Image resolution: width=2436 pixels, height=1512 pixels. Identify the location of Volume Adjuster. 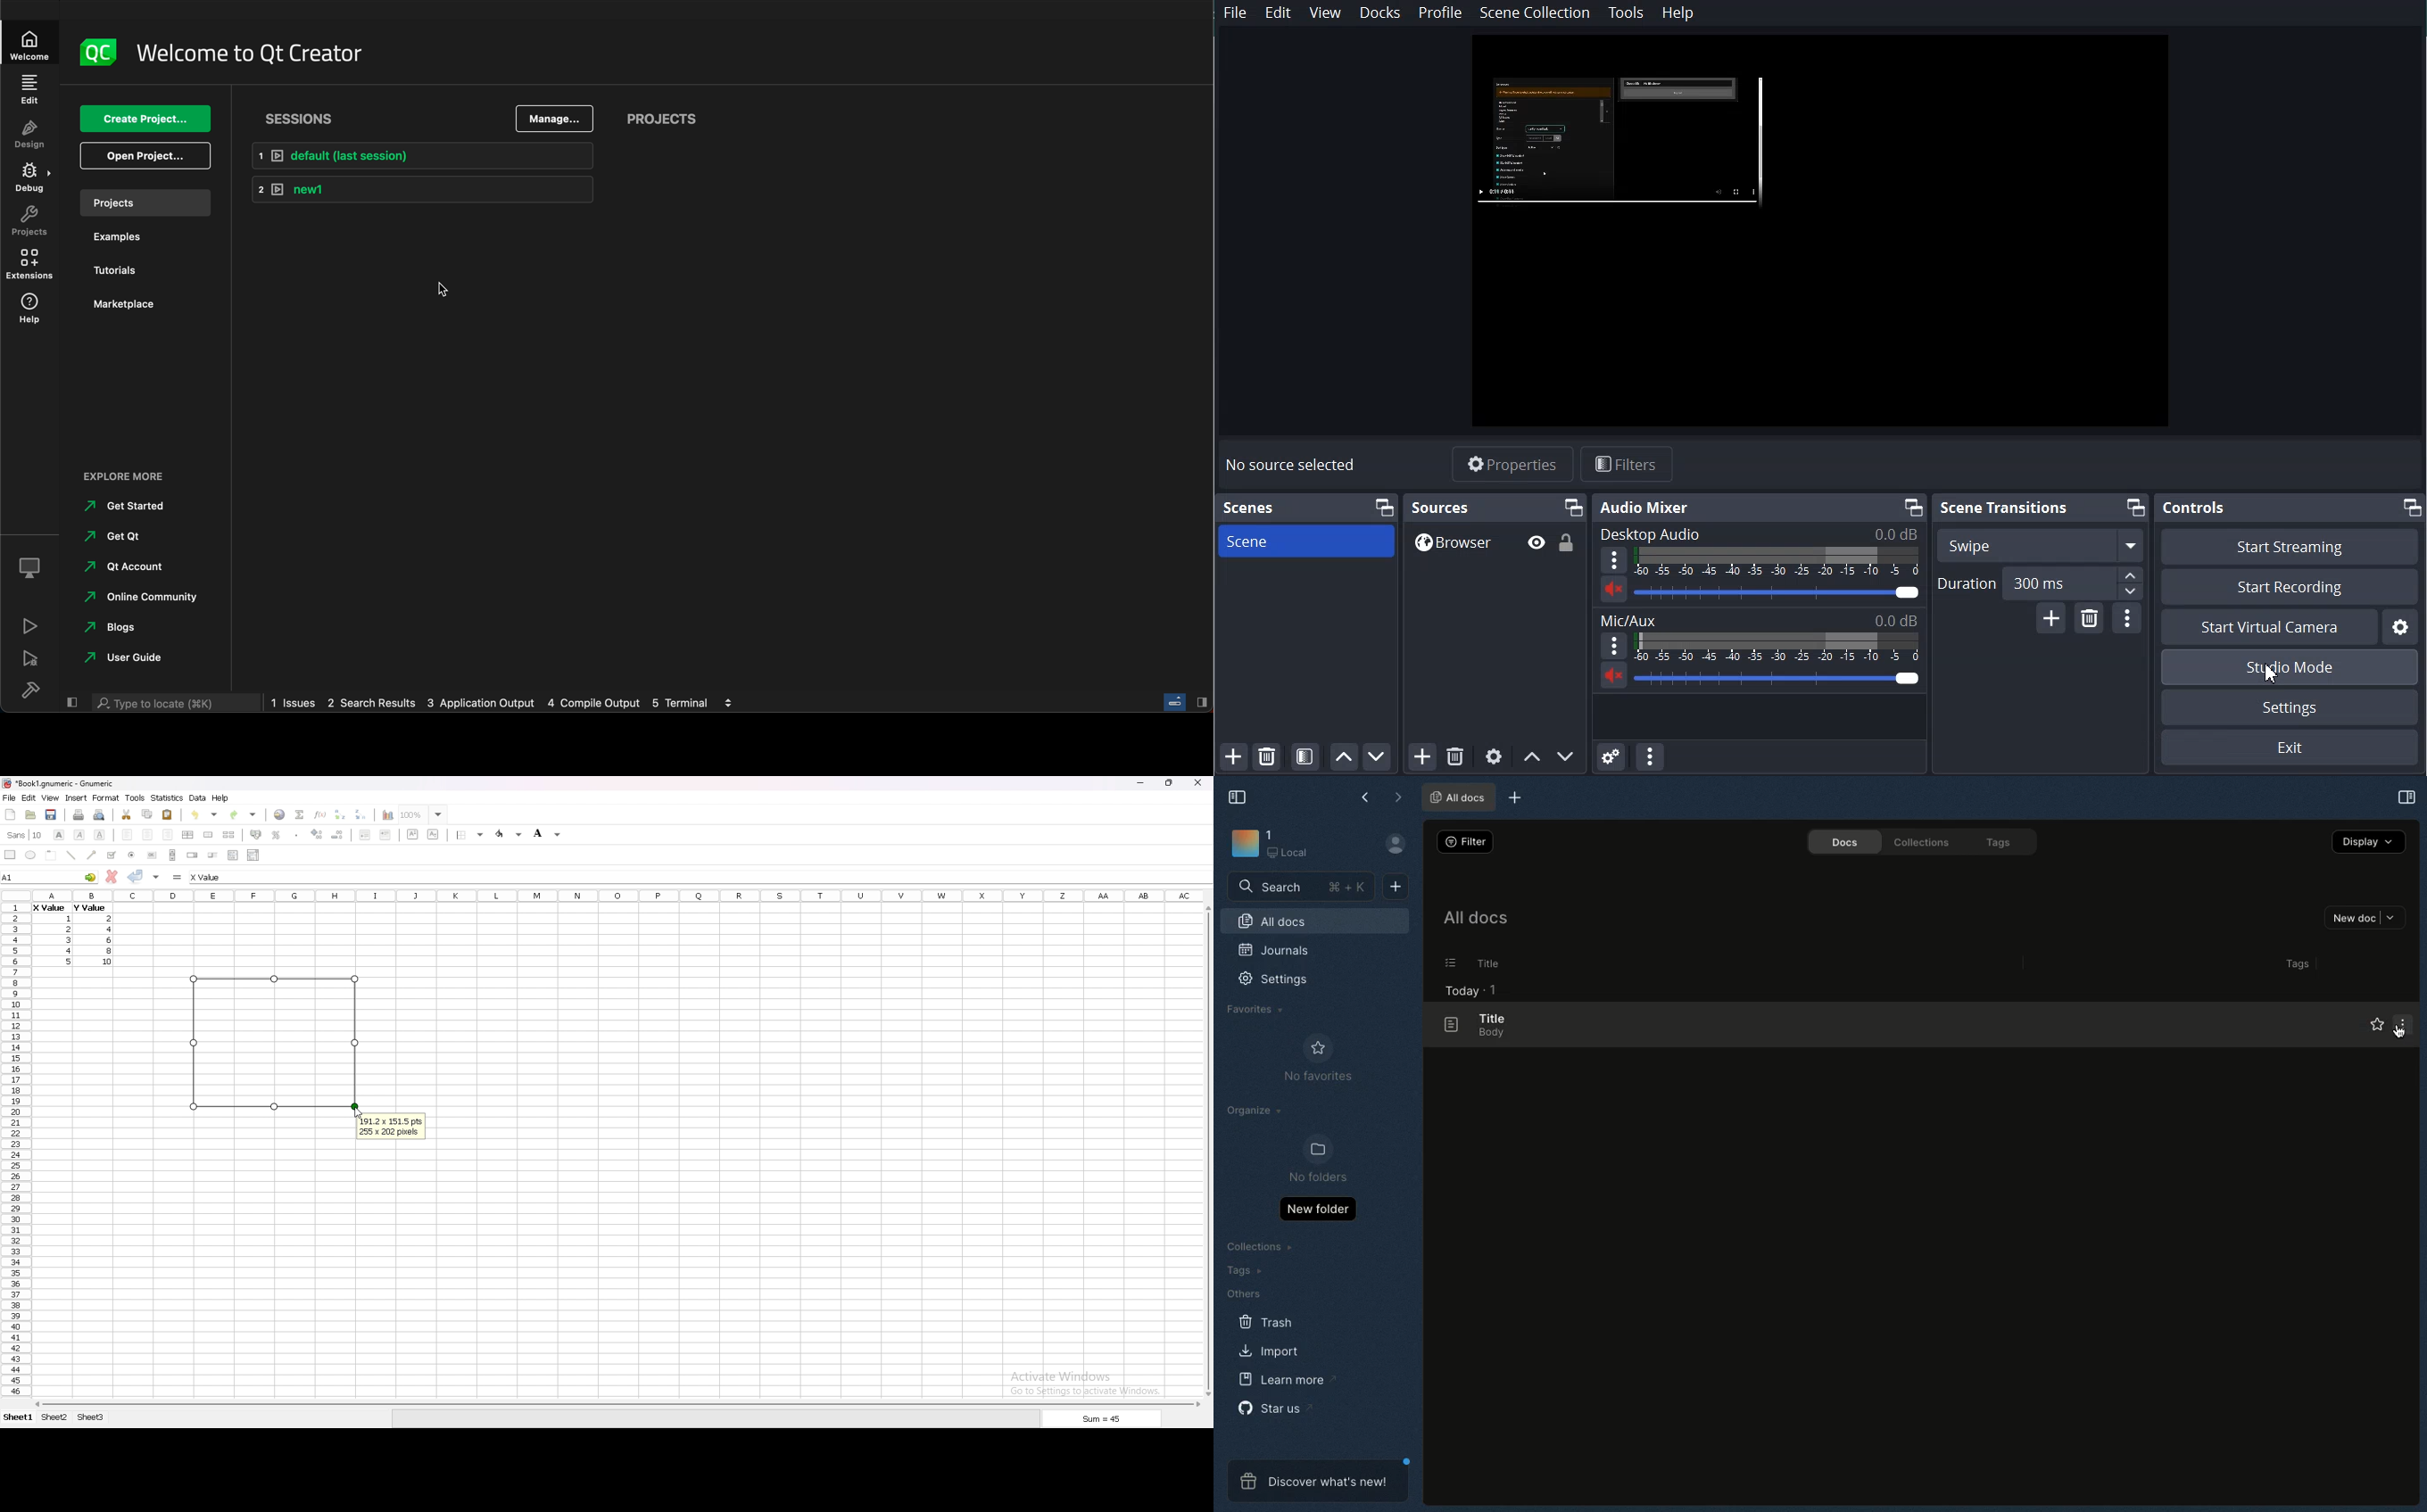
(1777, 678).